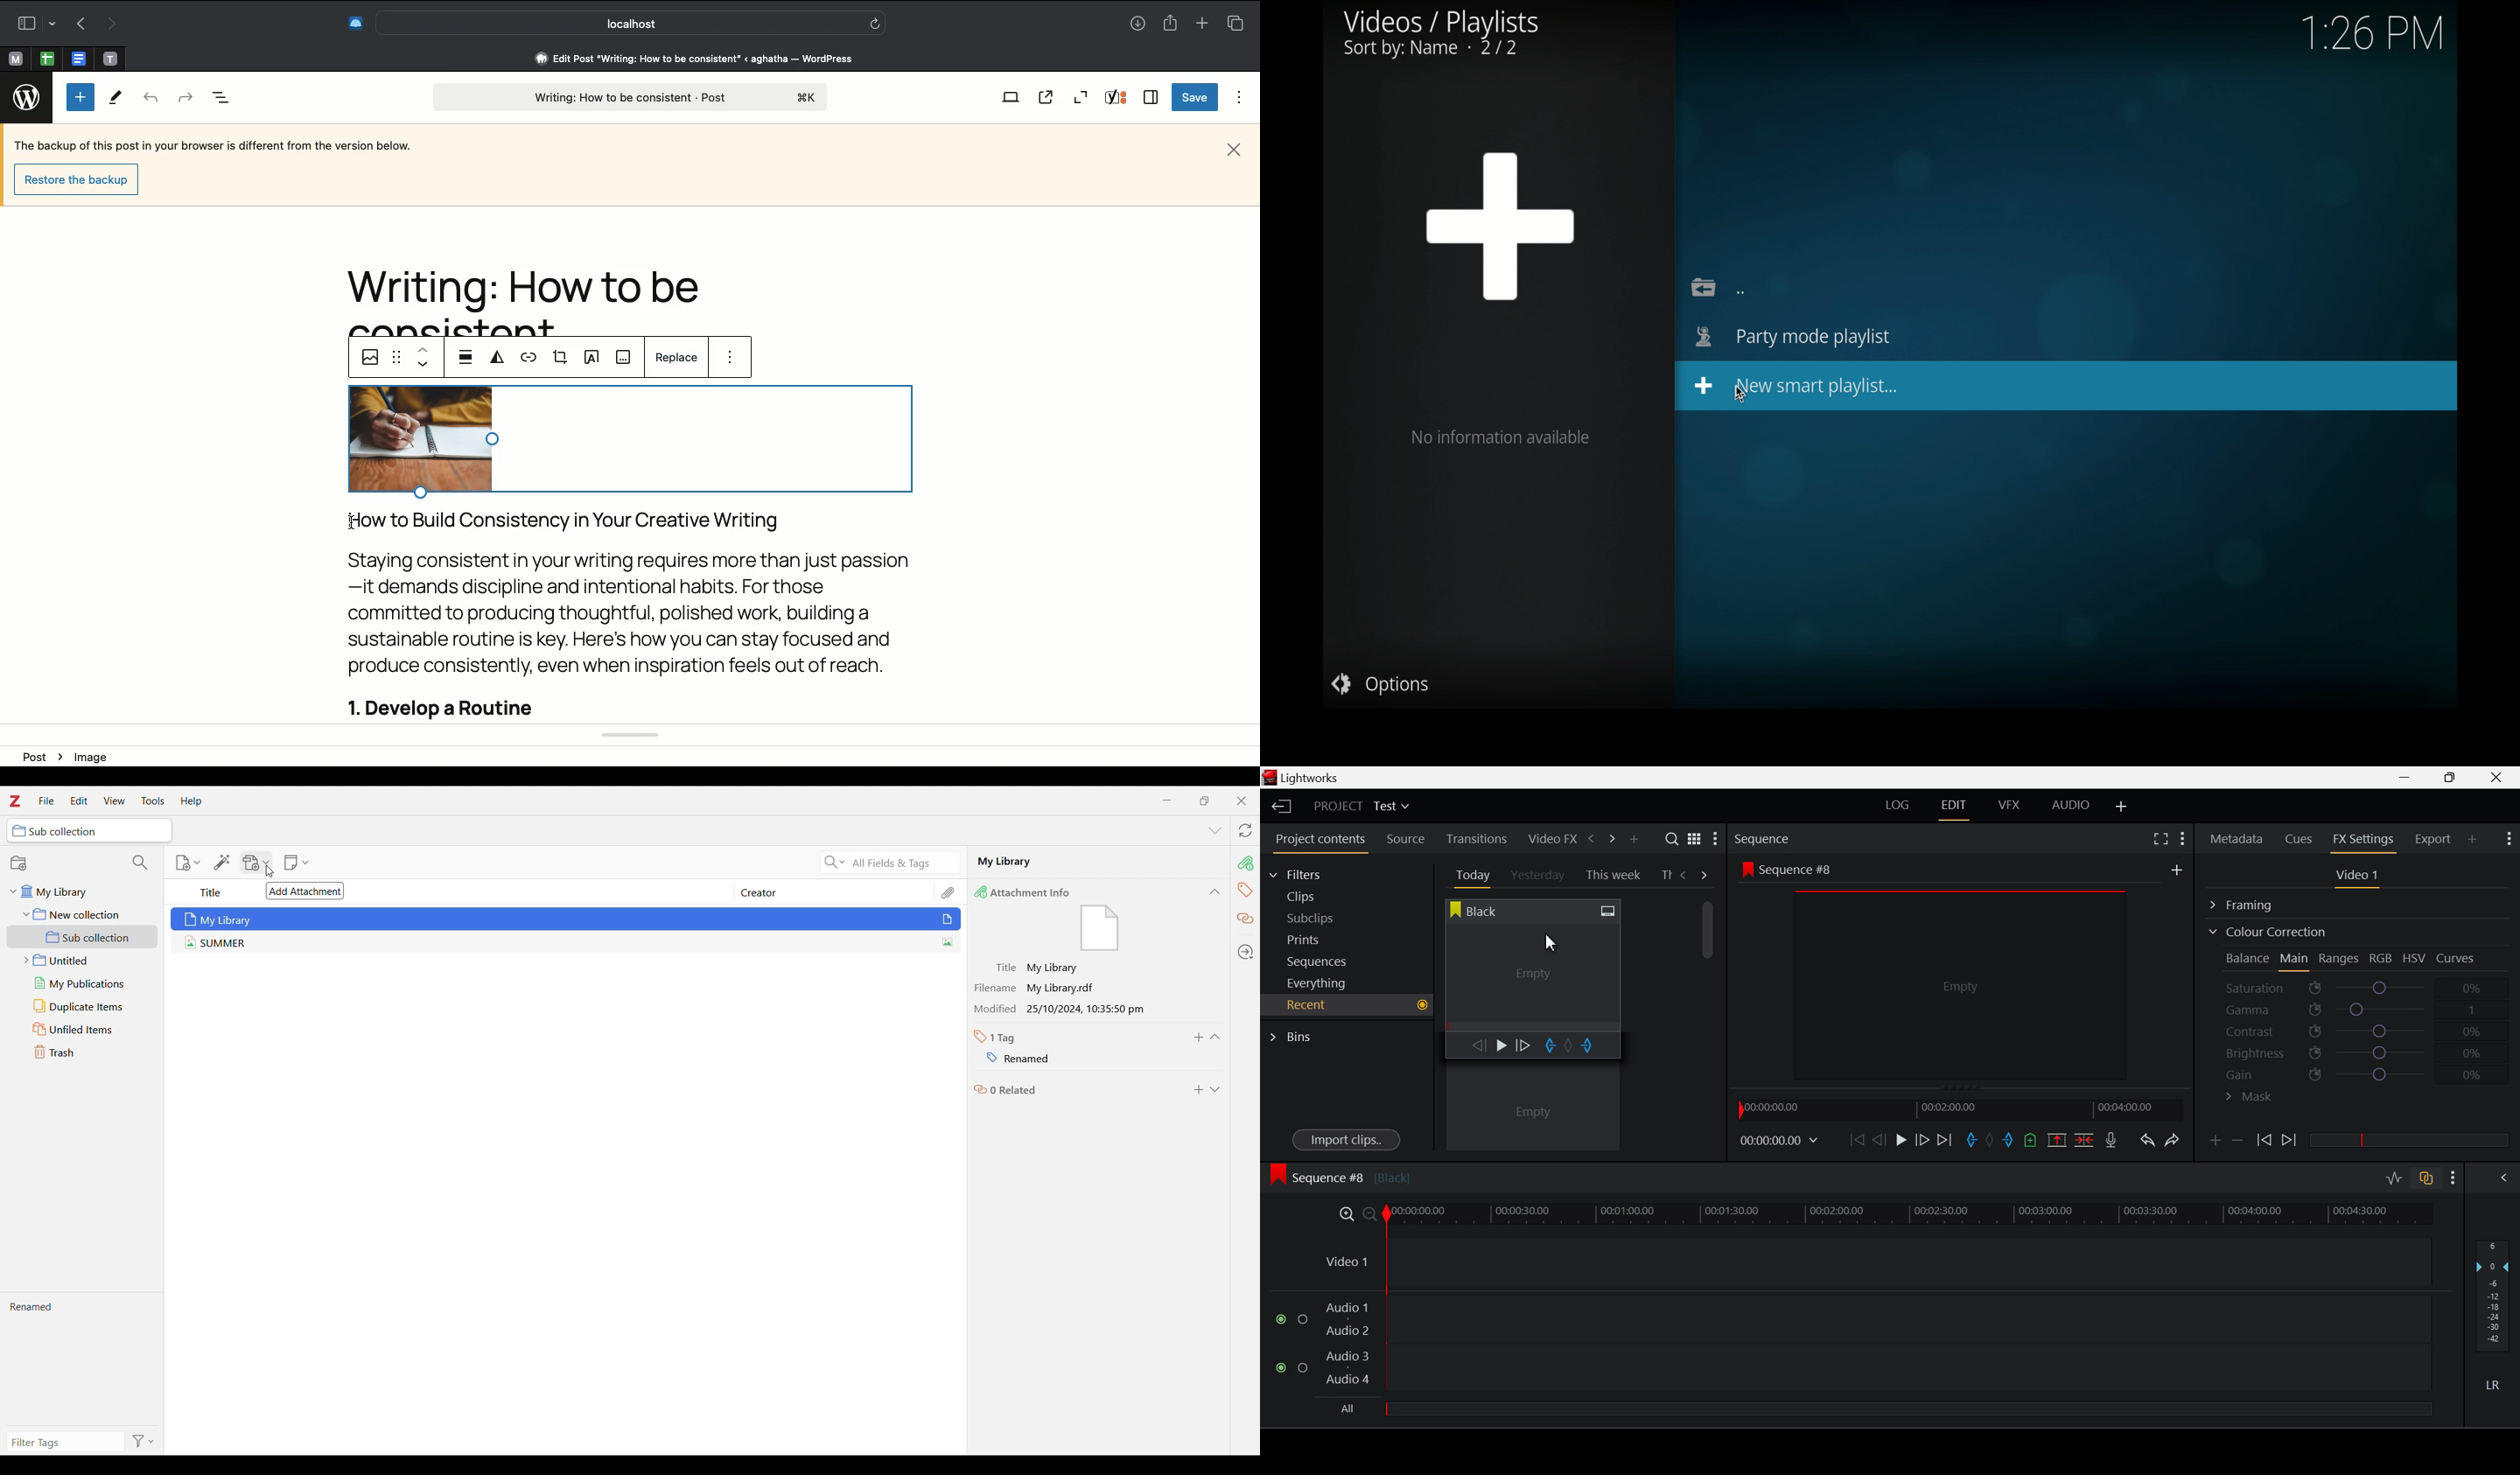  I want to click on Attachment, so click(950, 892).